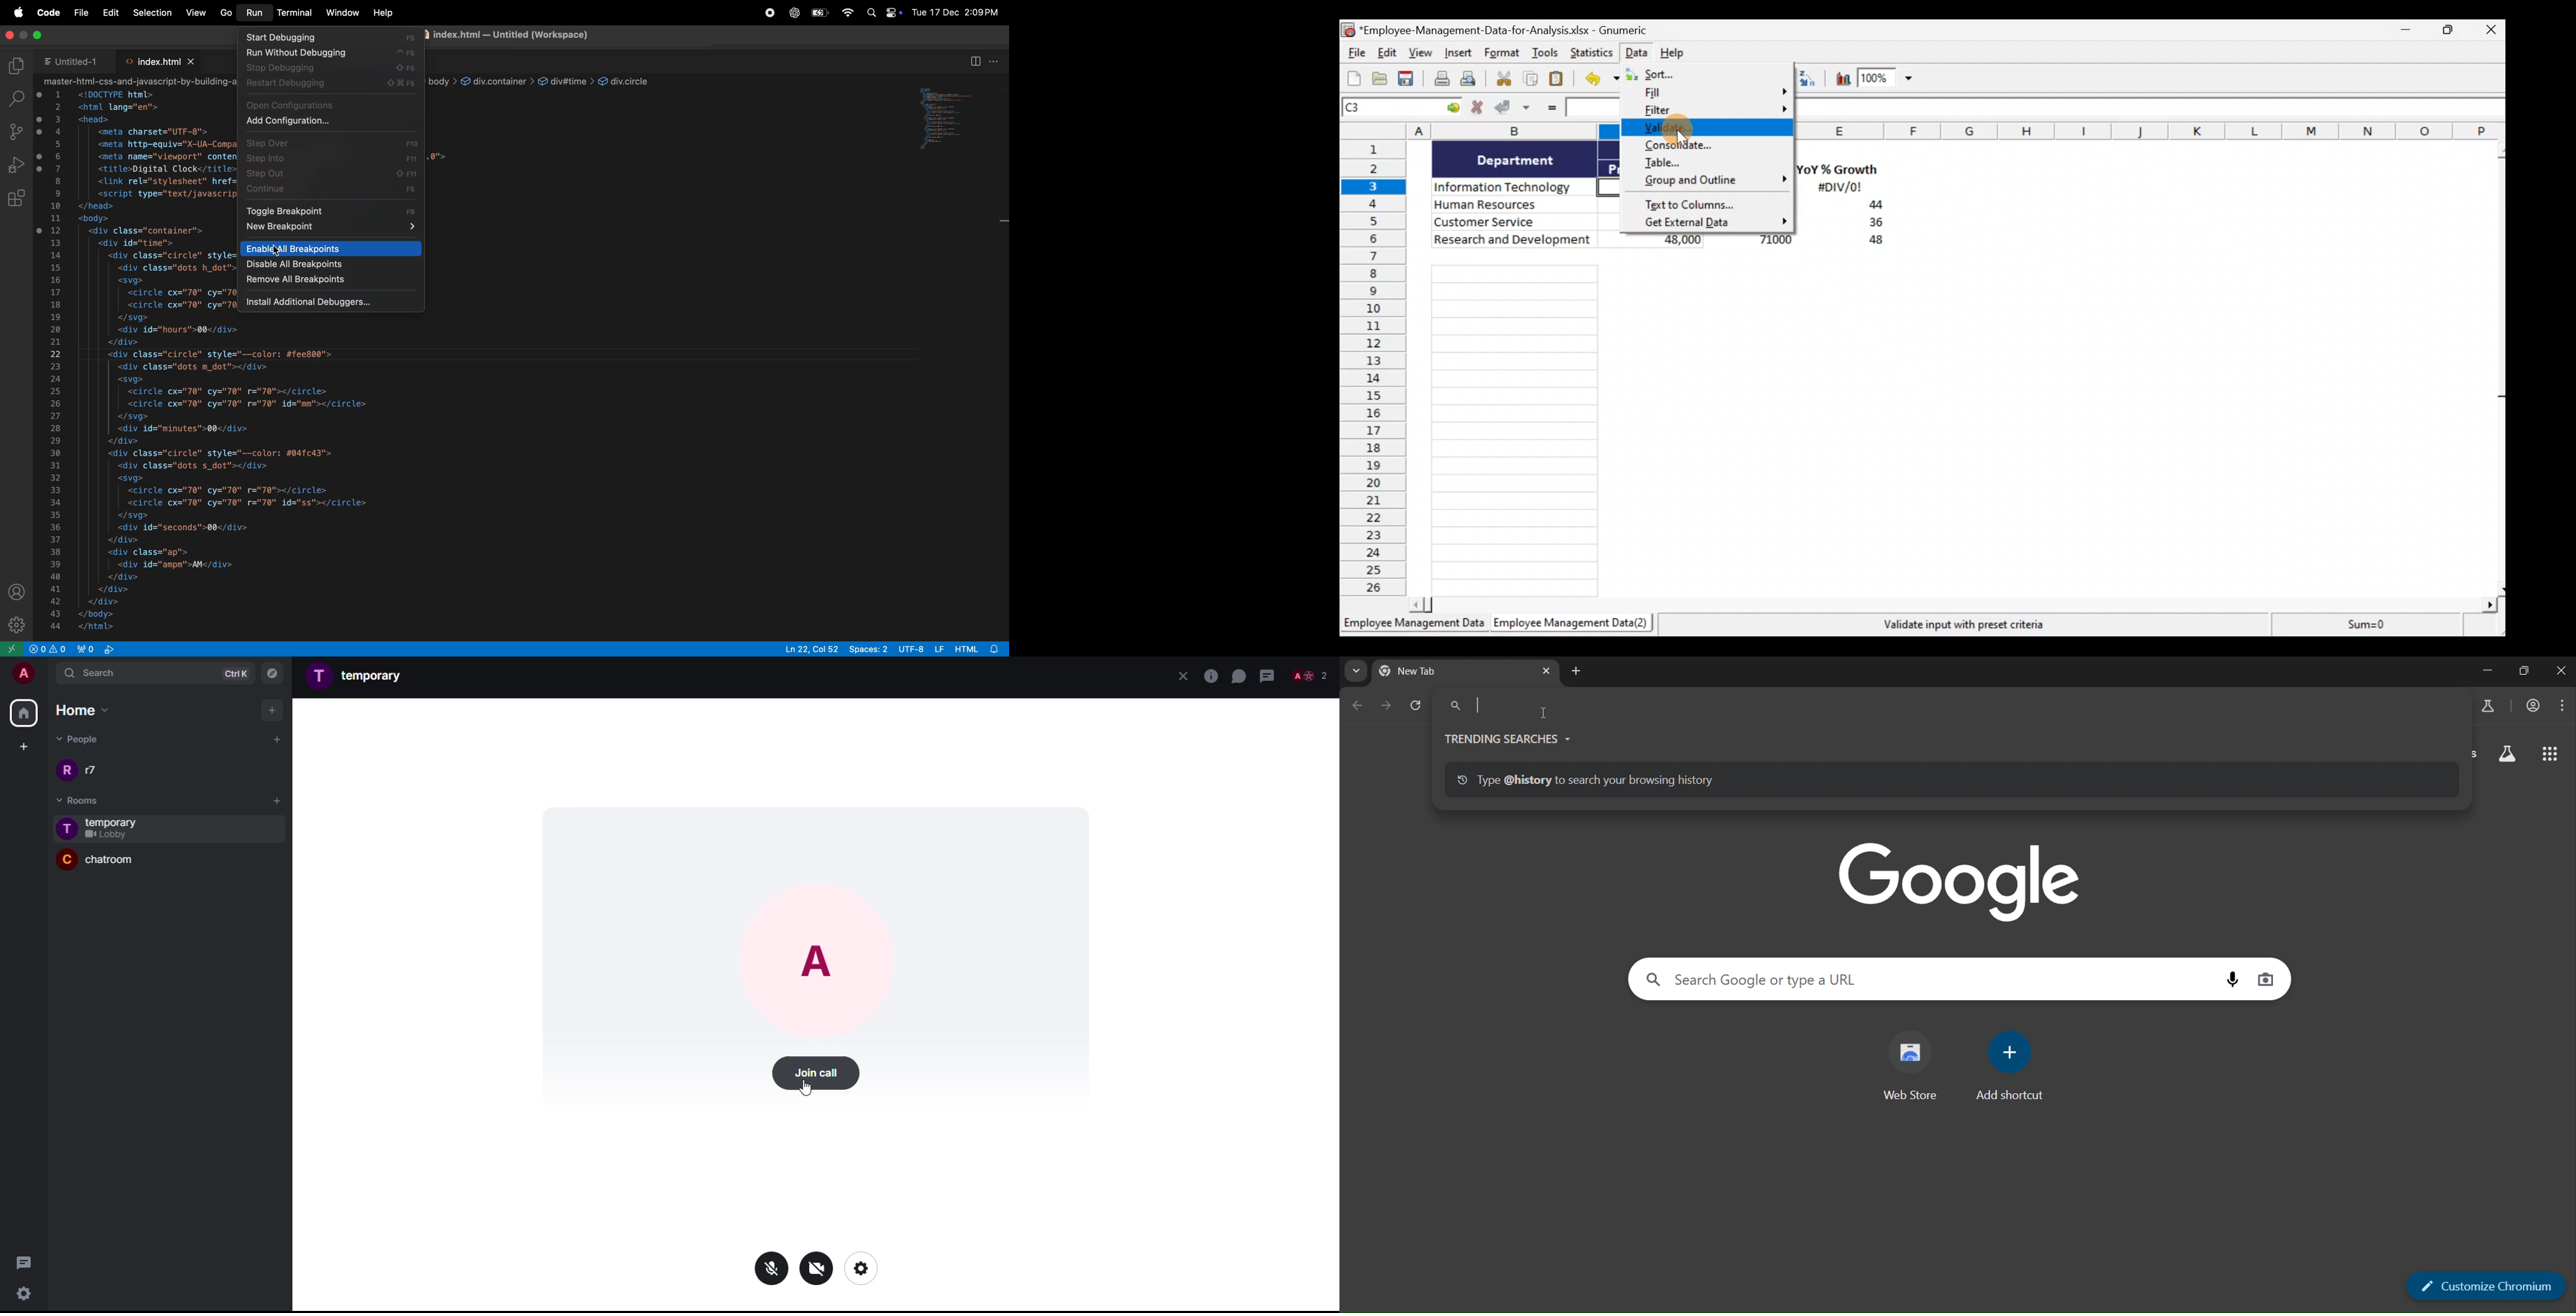 This screenshot has width=2576, height=1316. What do you see at coordinates (232, 673) in the screenshot?
I see `ctrlK` at bounding box center [232, 673].